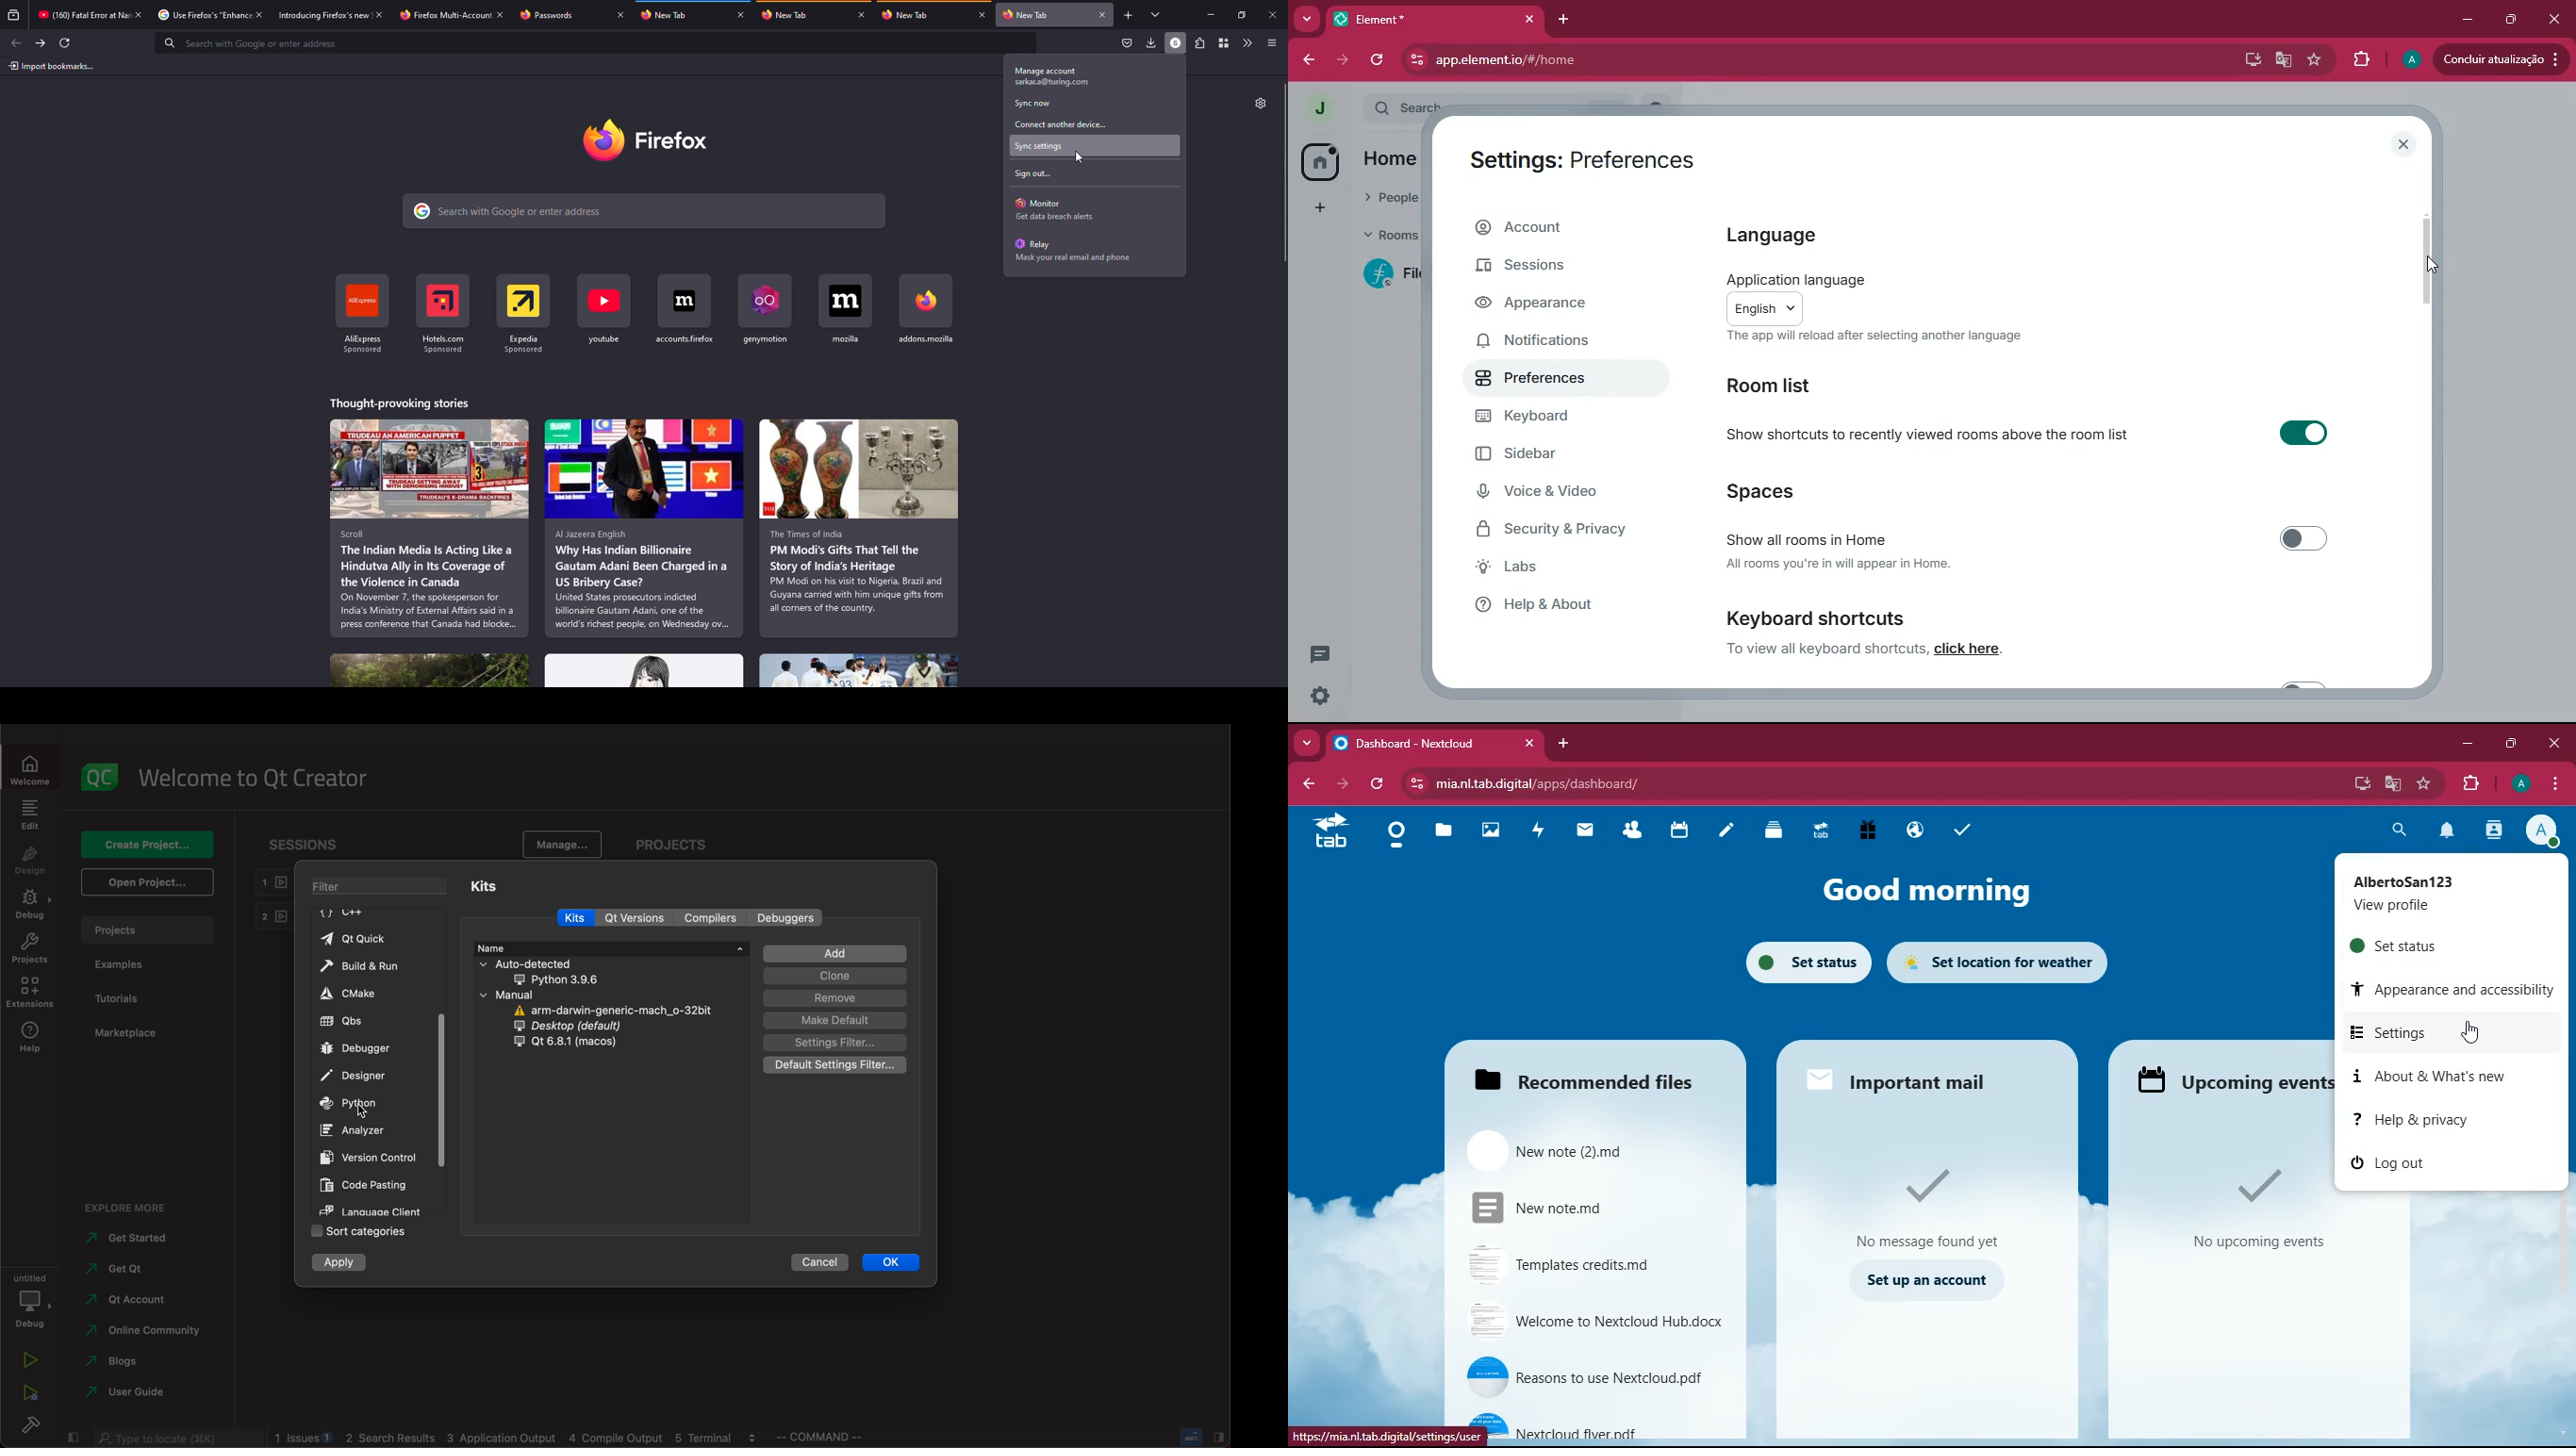 Image resolution: width=2576 pixels, height=1456 pixels. I want to click on cmake, so click(352, 992).